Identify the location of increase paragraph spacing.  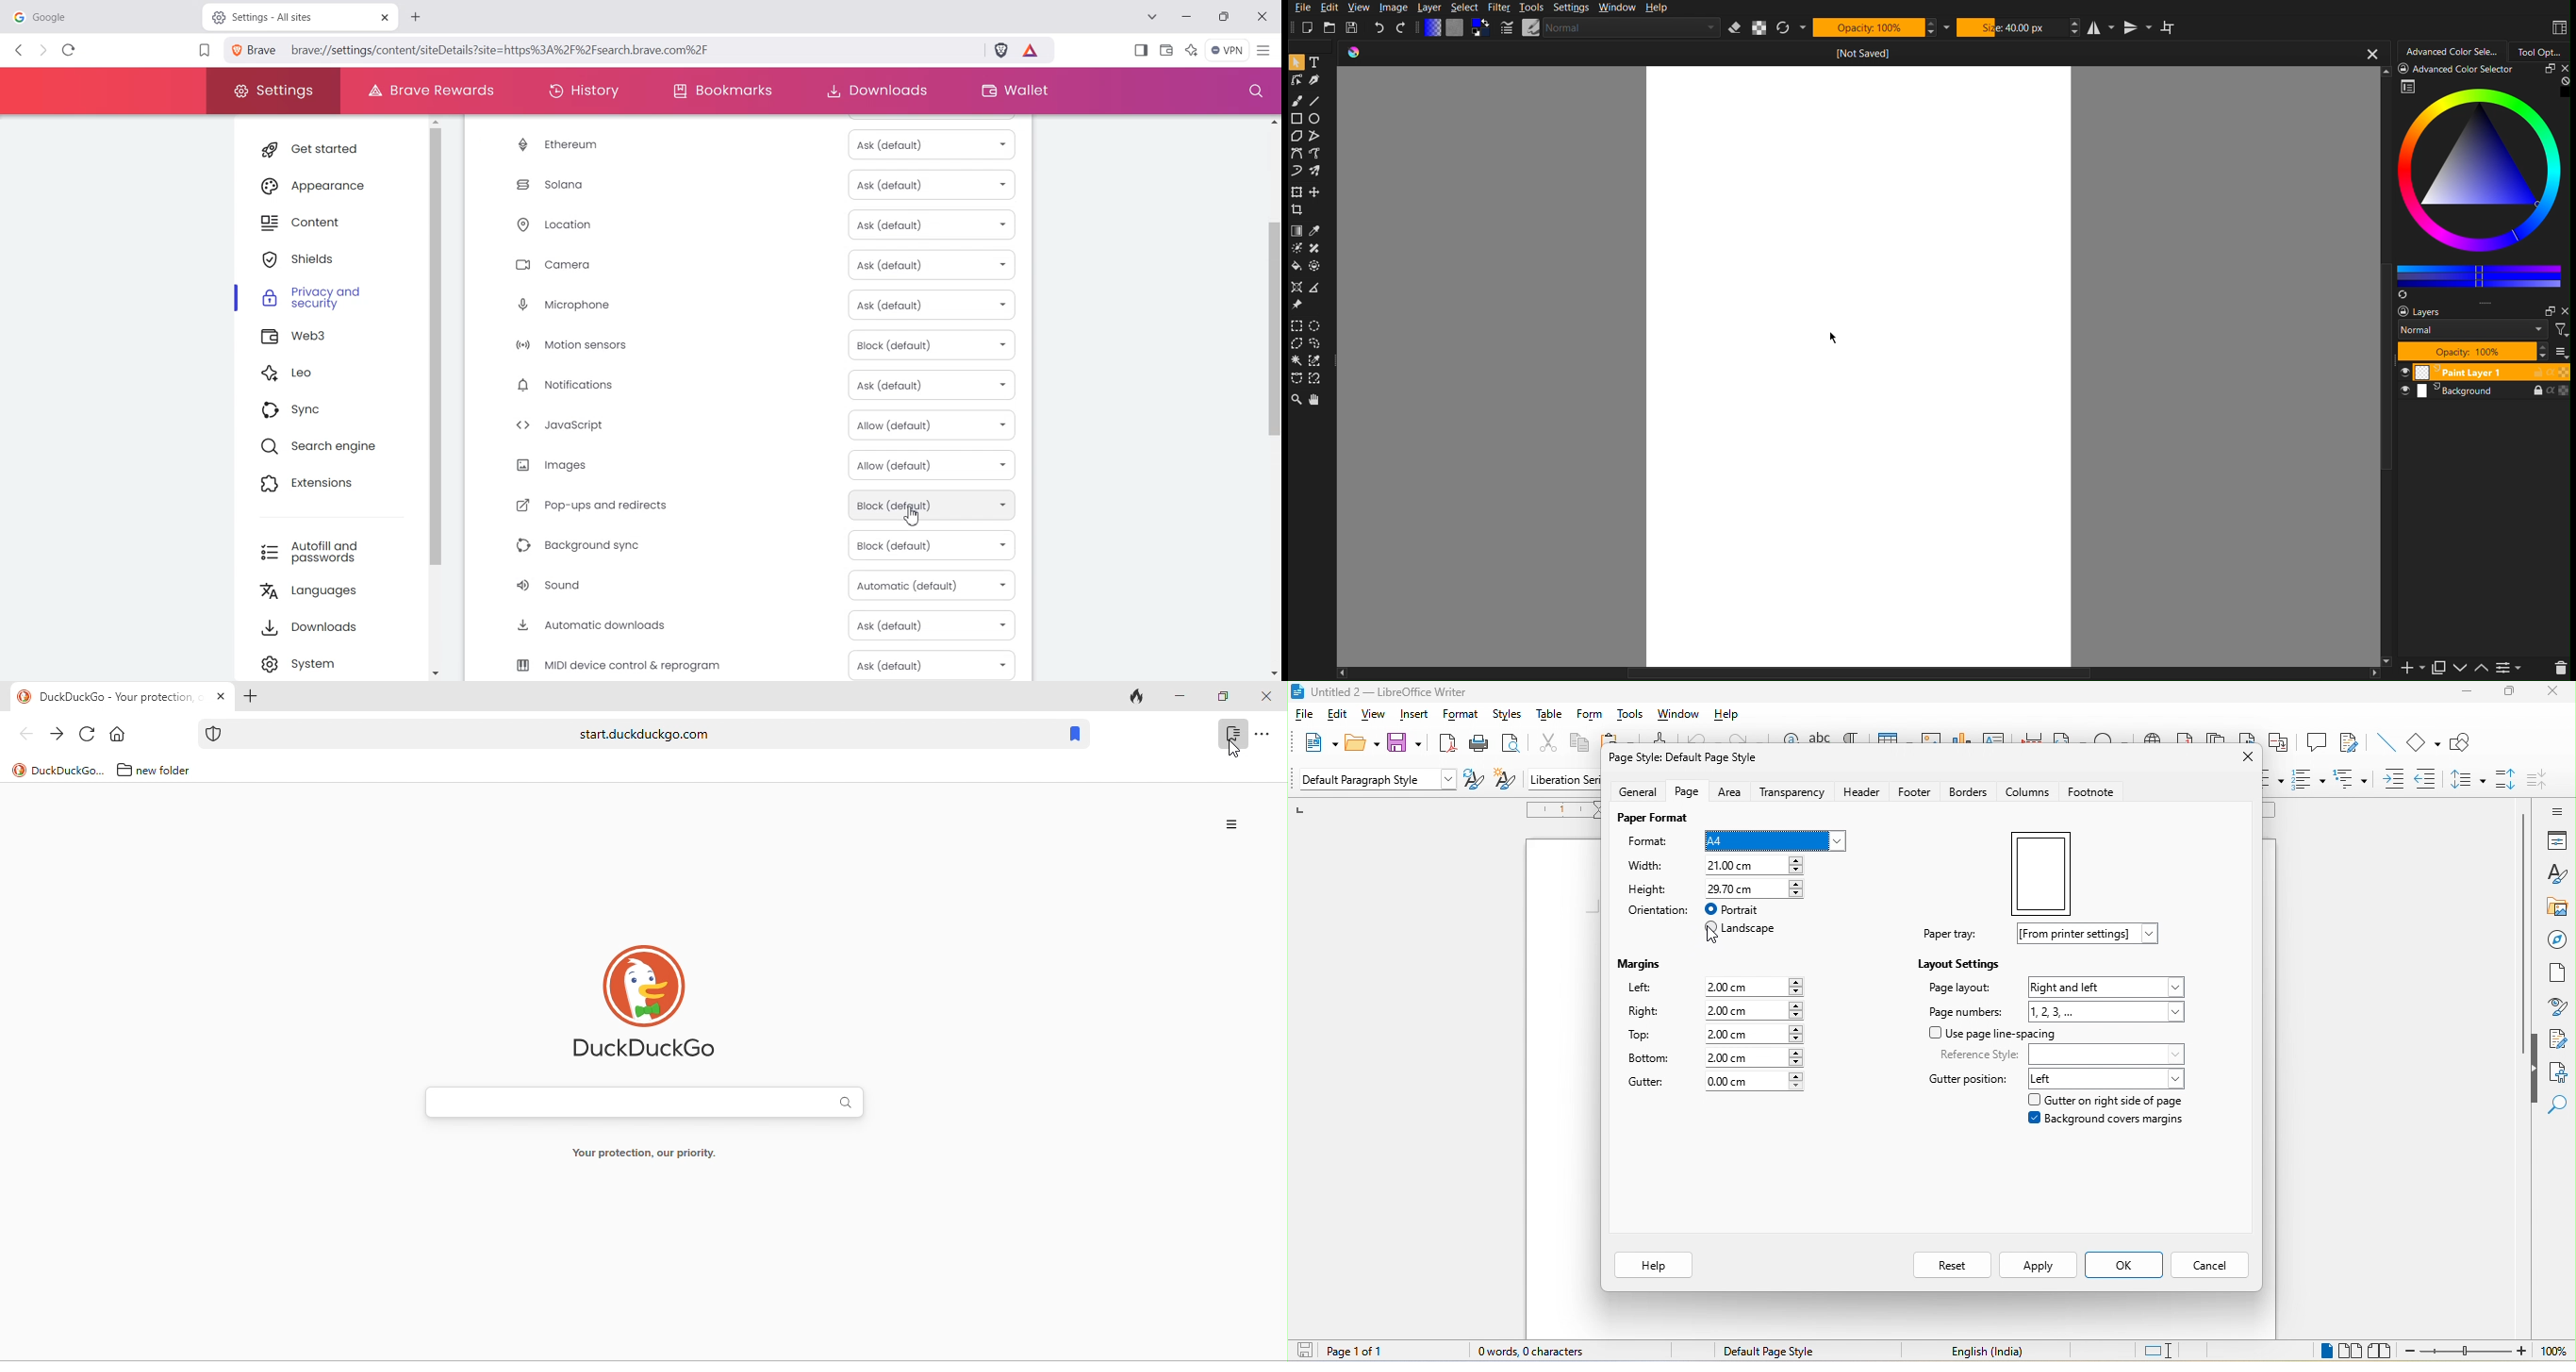
(2507, 782).